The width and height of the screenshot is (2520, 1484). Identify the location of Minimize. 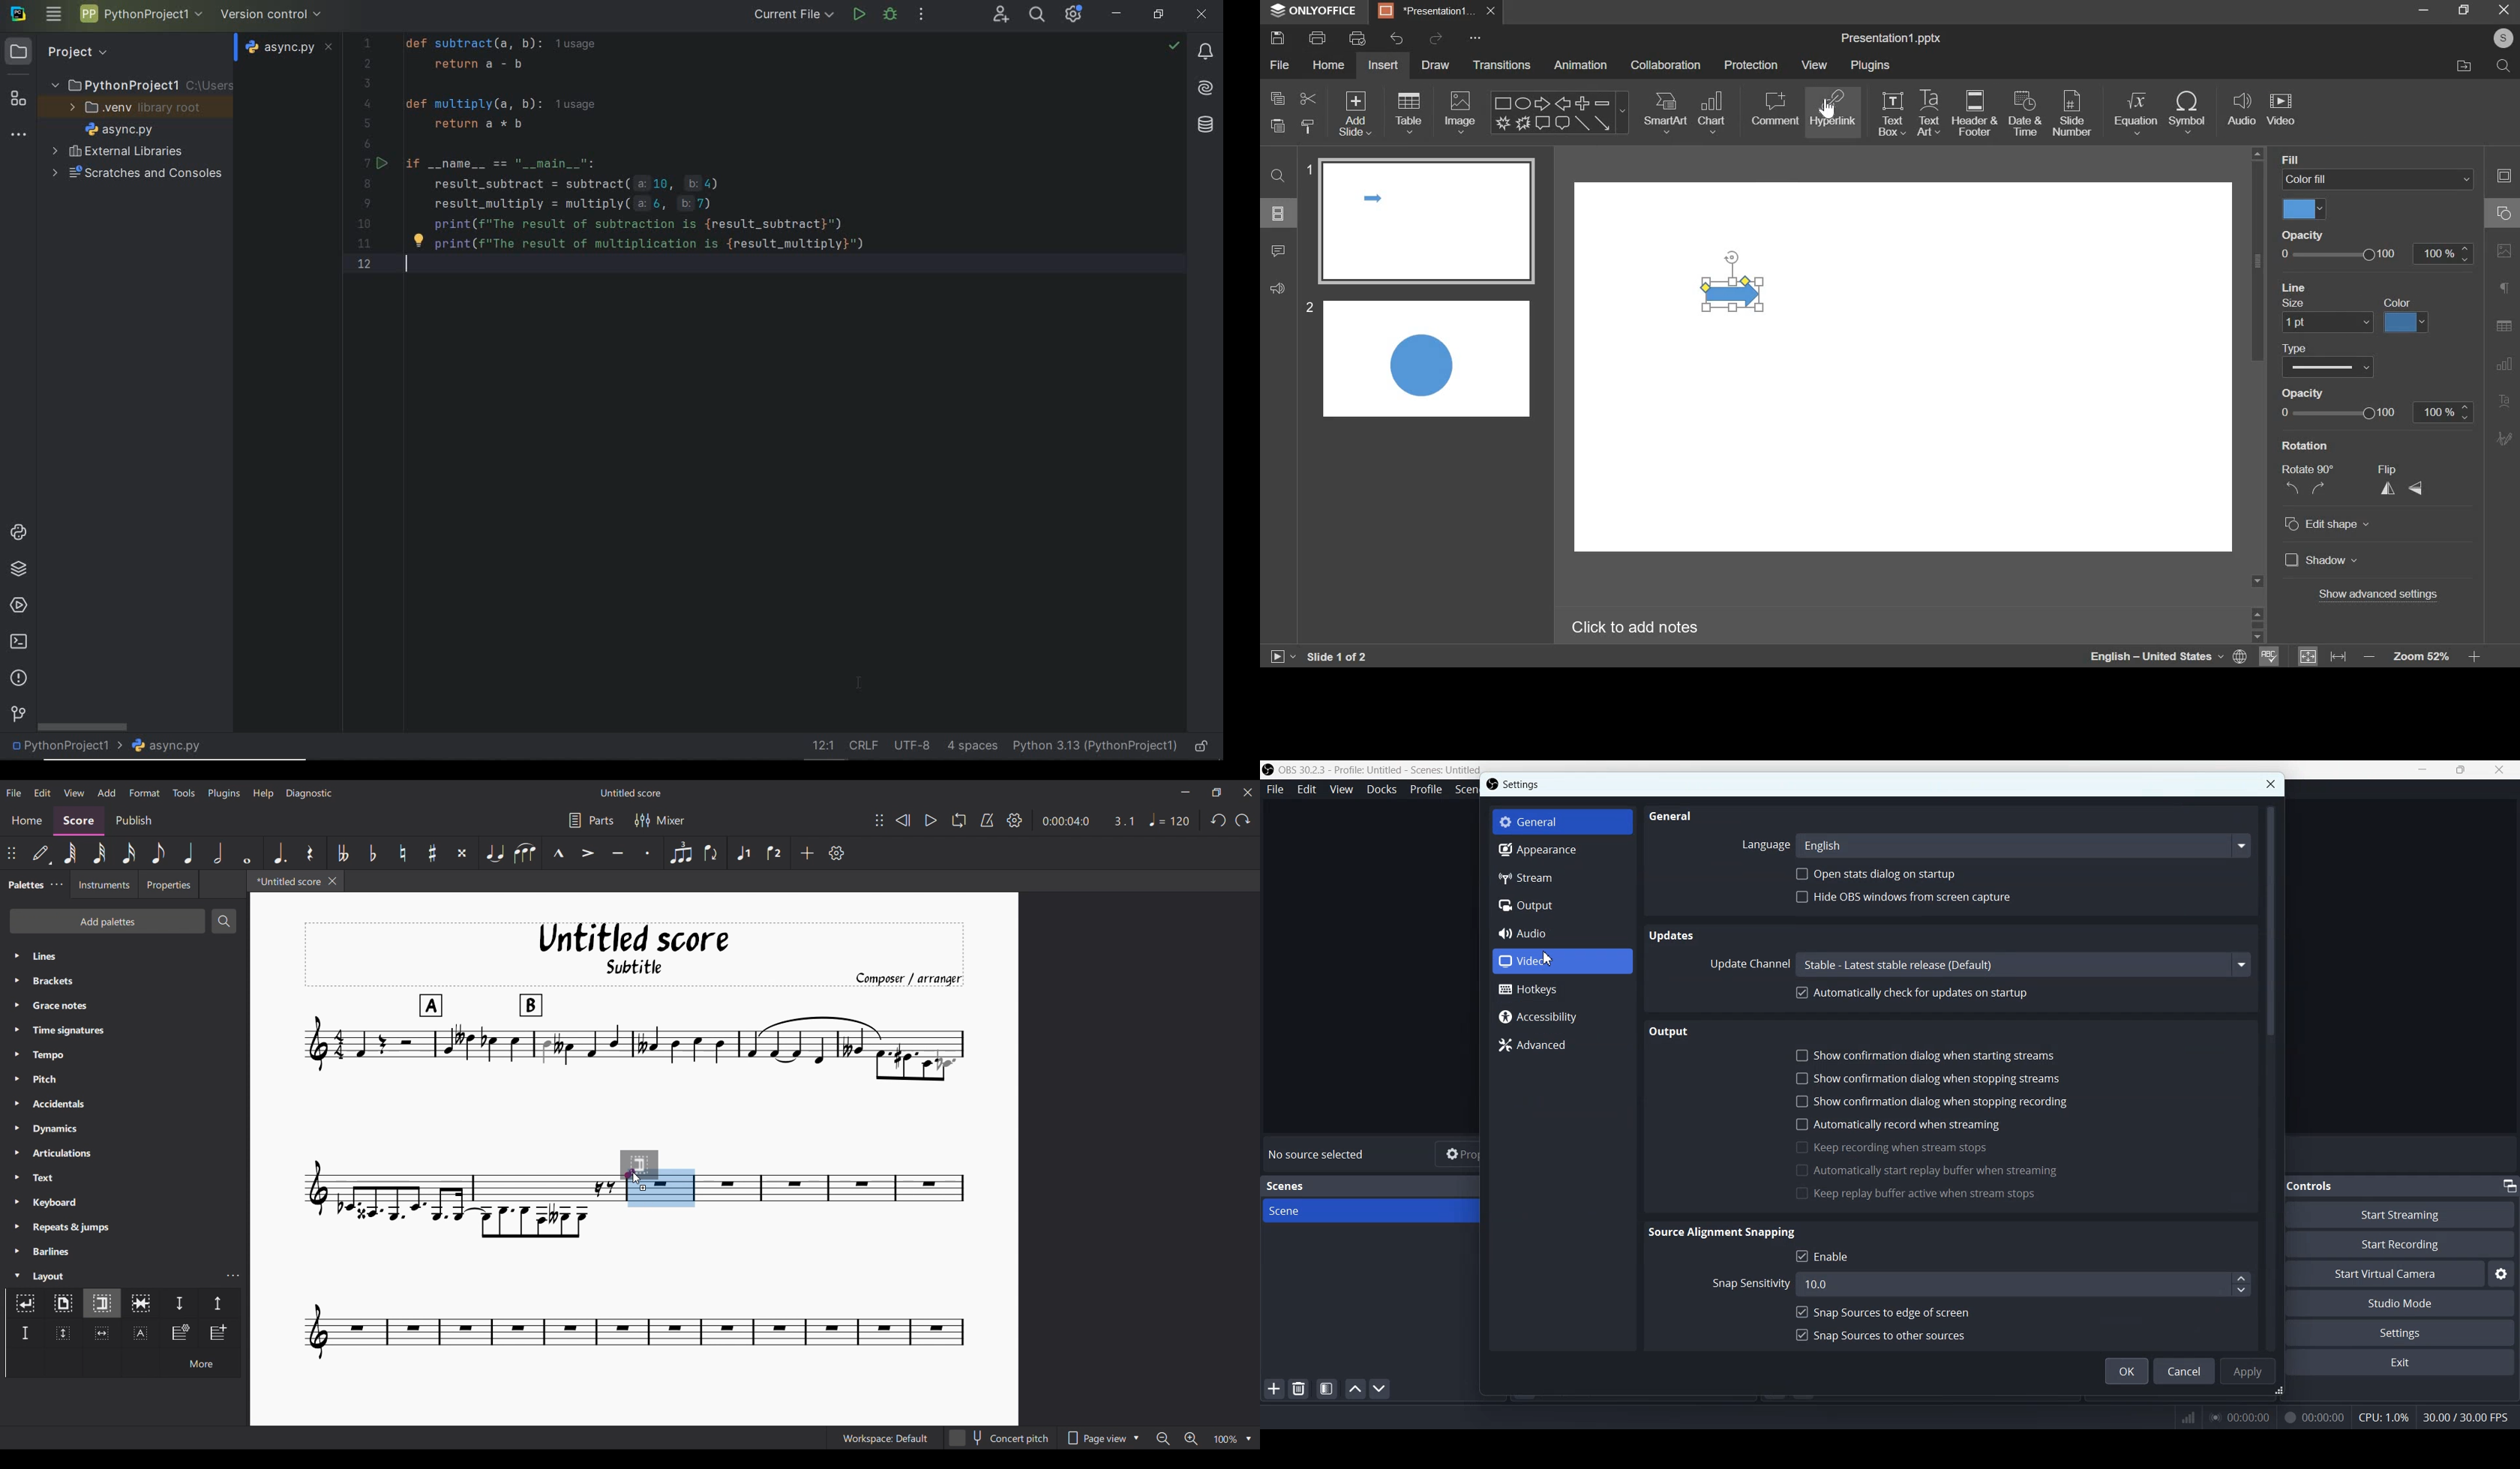
(1186, 792).